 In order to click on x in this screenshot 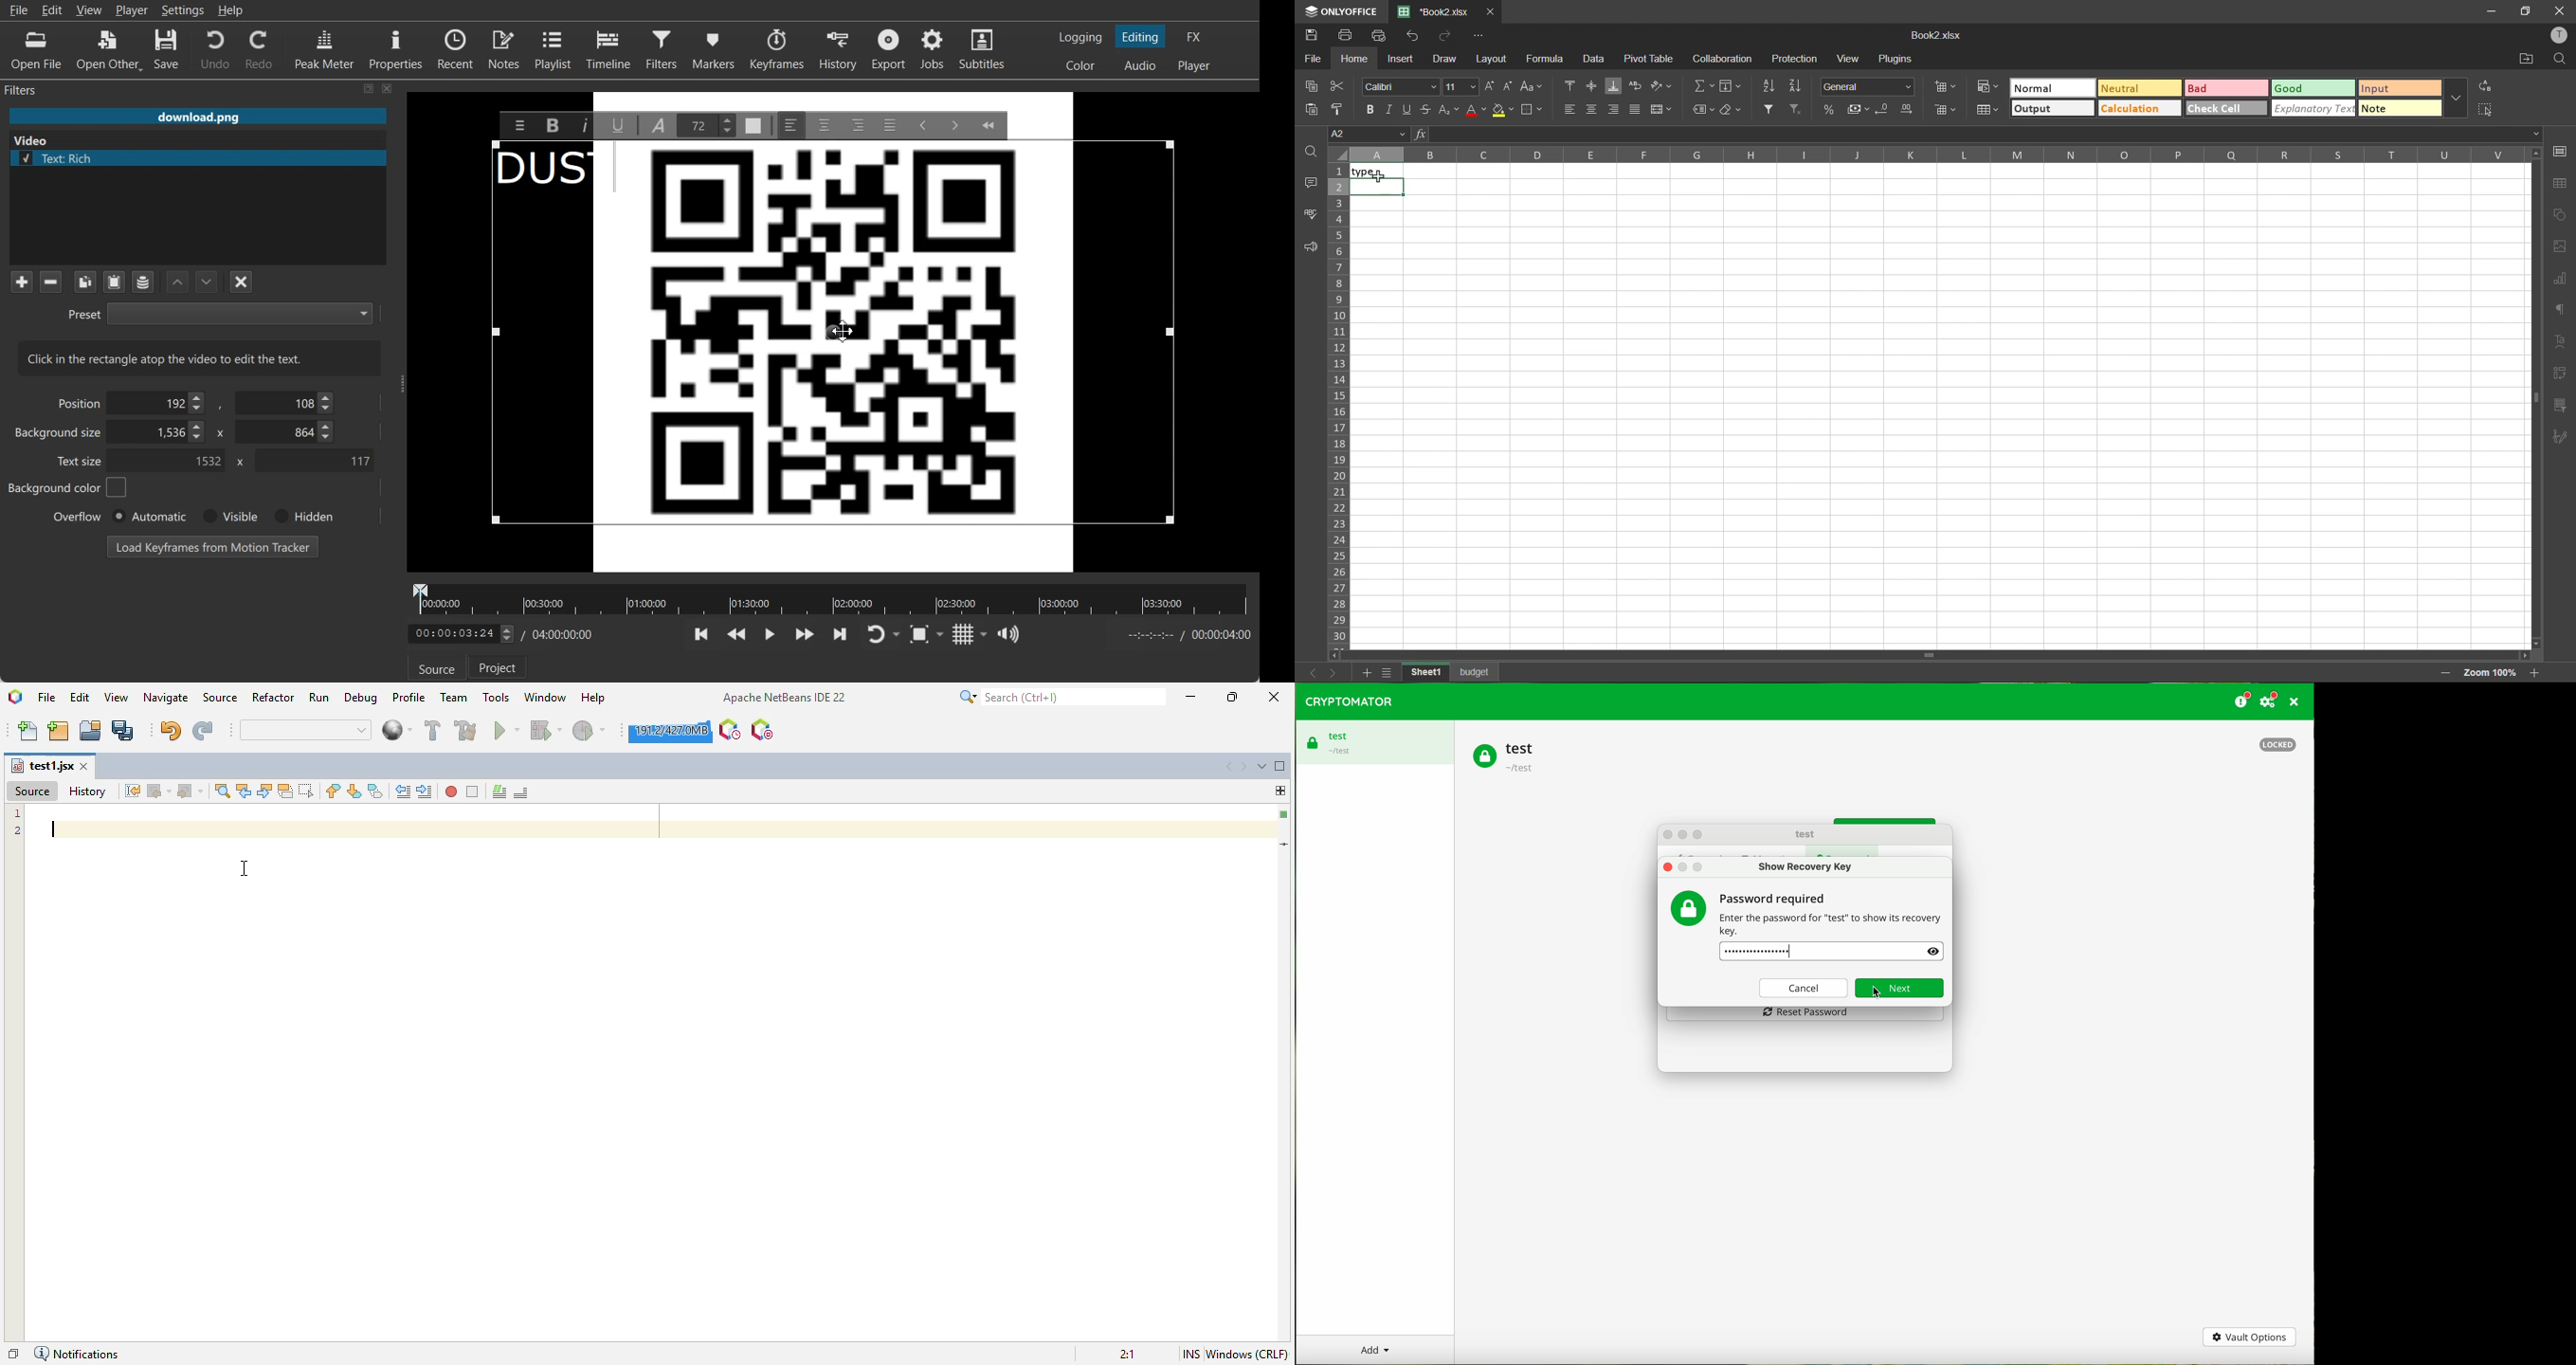, I will do `click(218, 432)`.